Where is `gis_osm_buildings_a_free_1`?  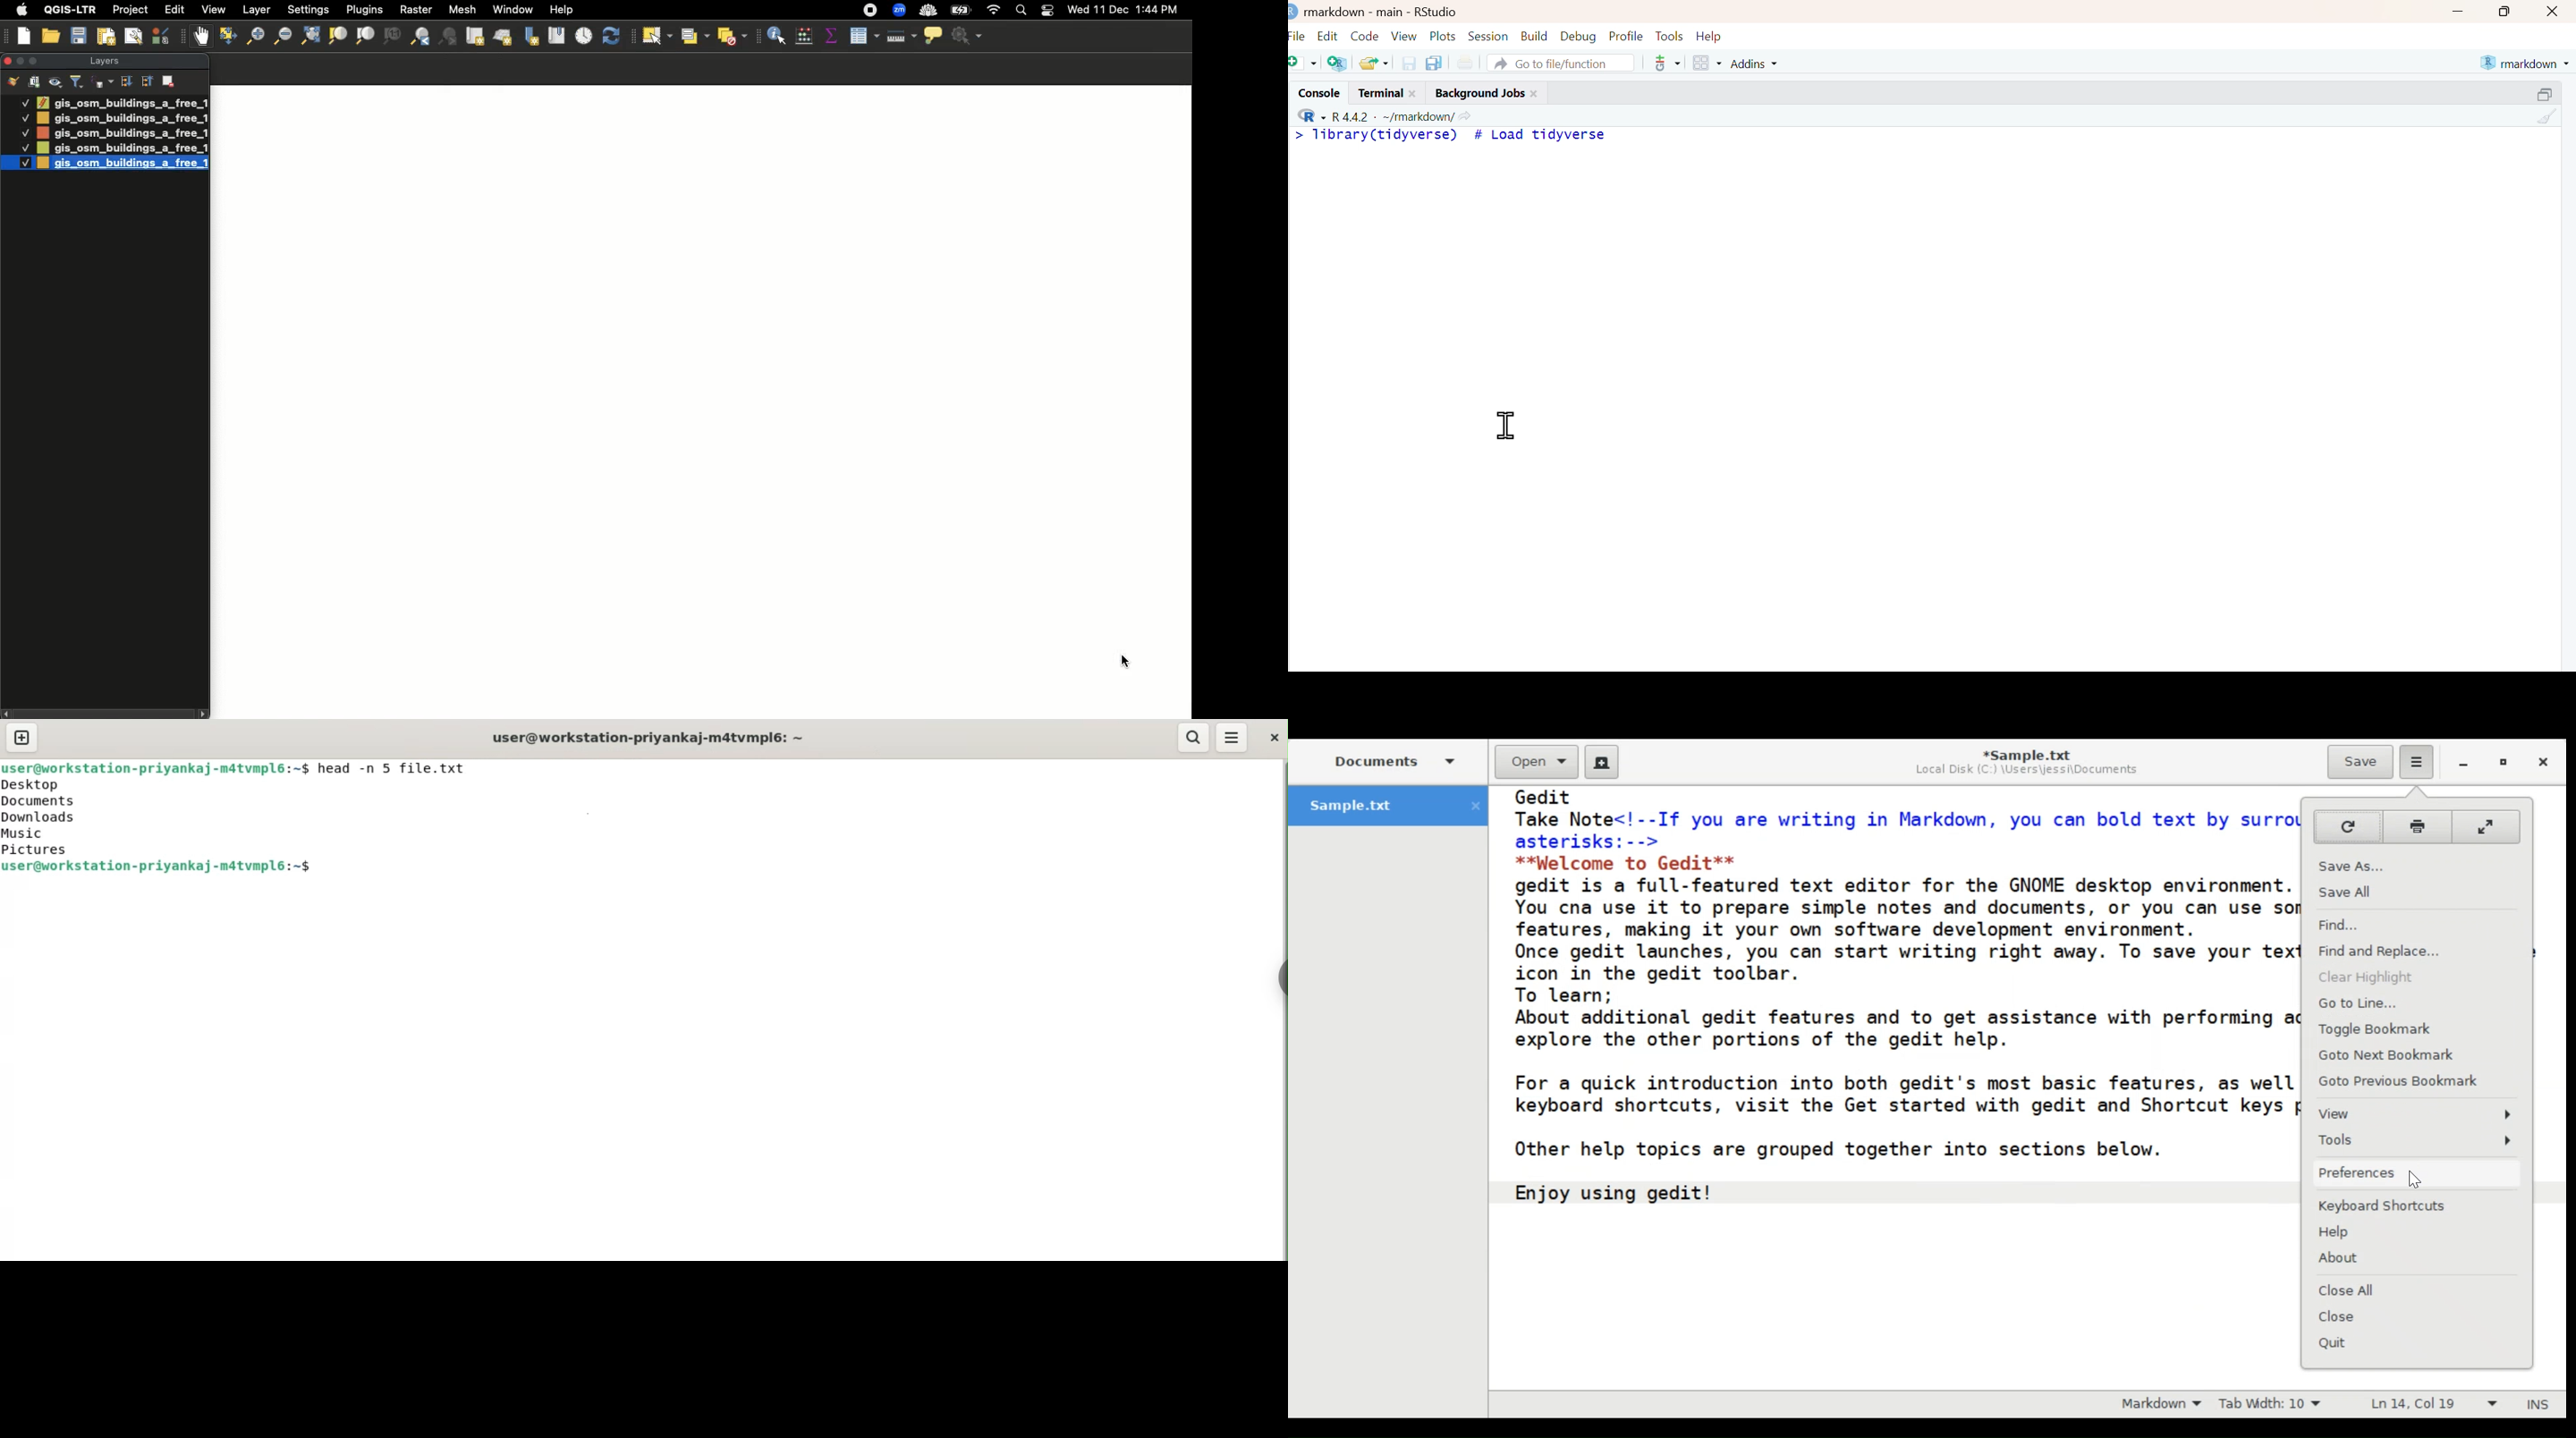
gis_osm_buildings_a_free_1 is located at coordinates (123, 166).